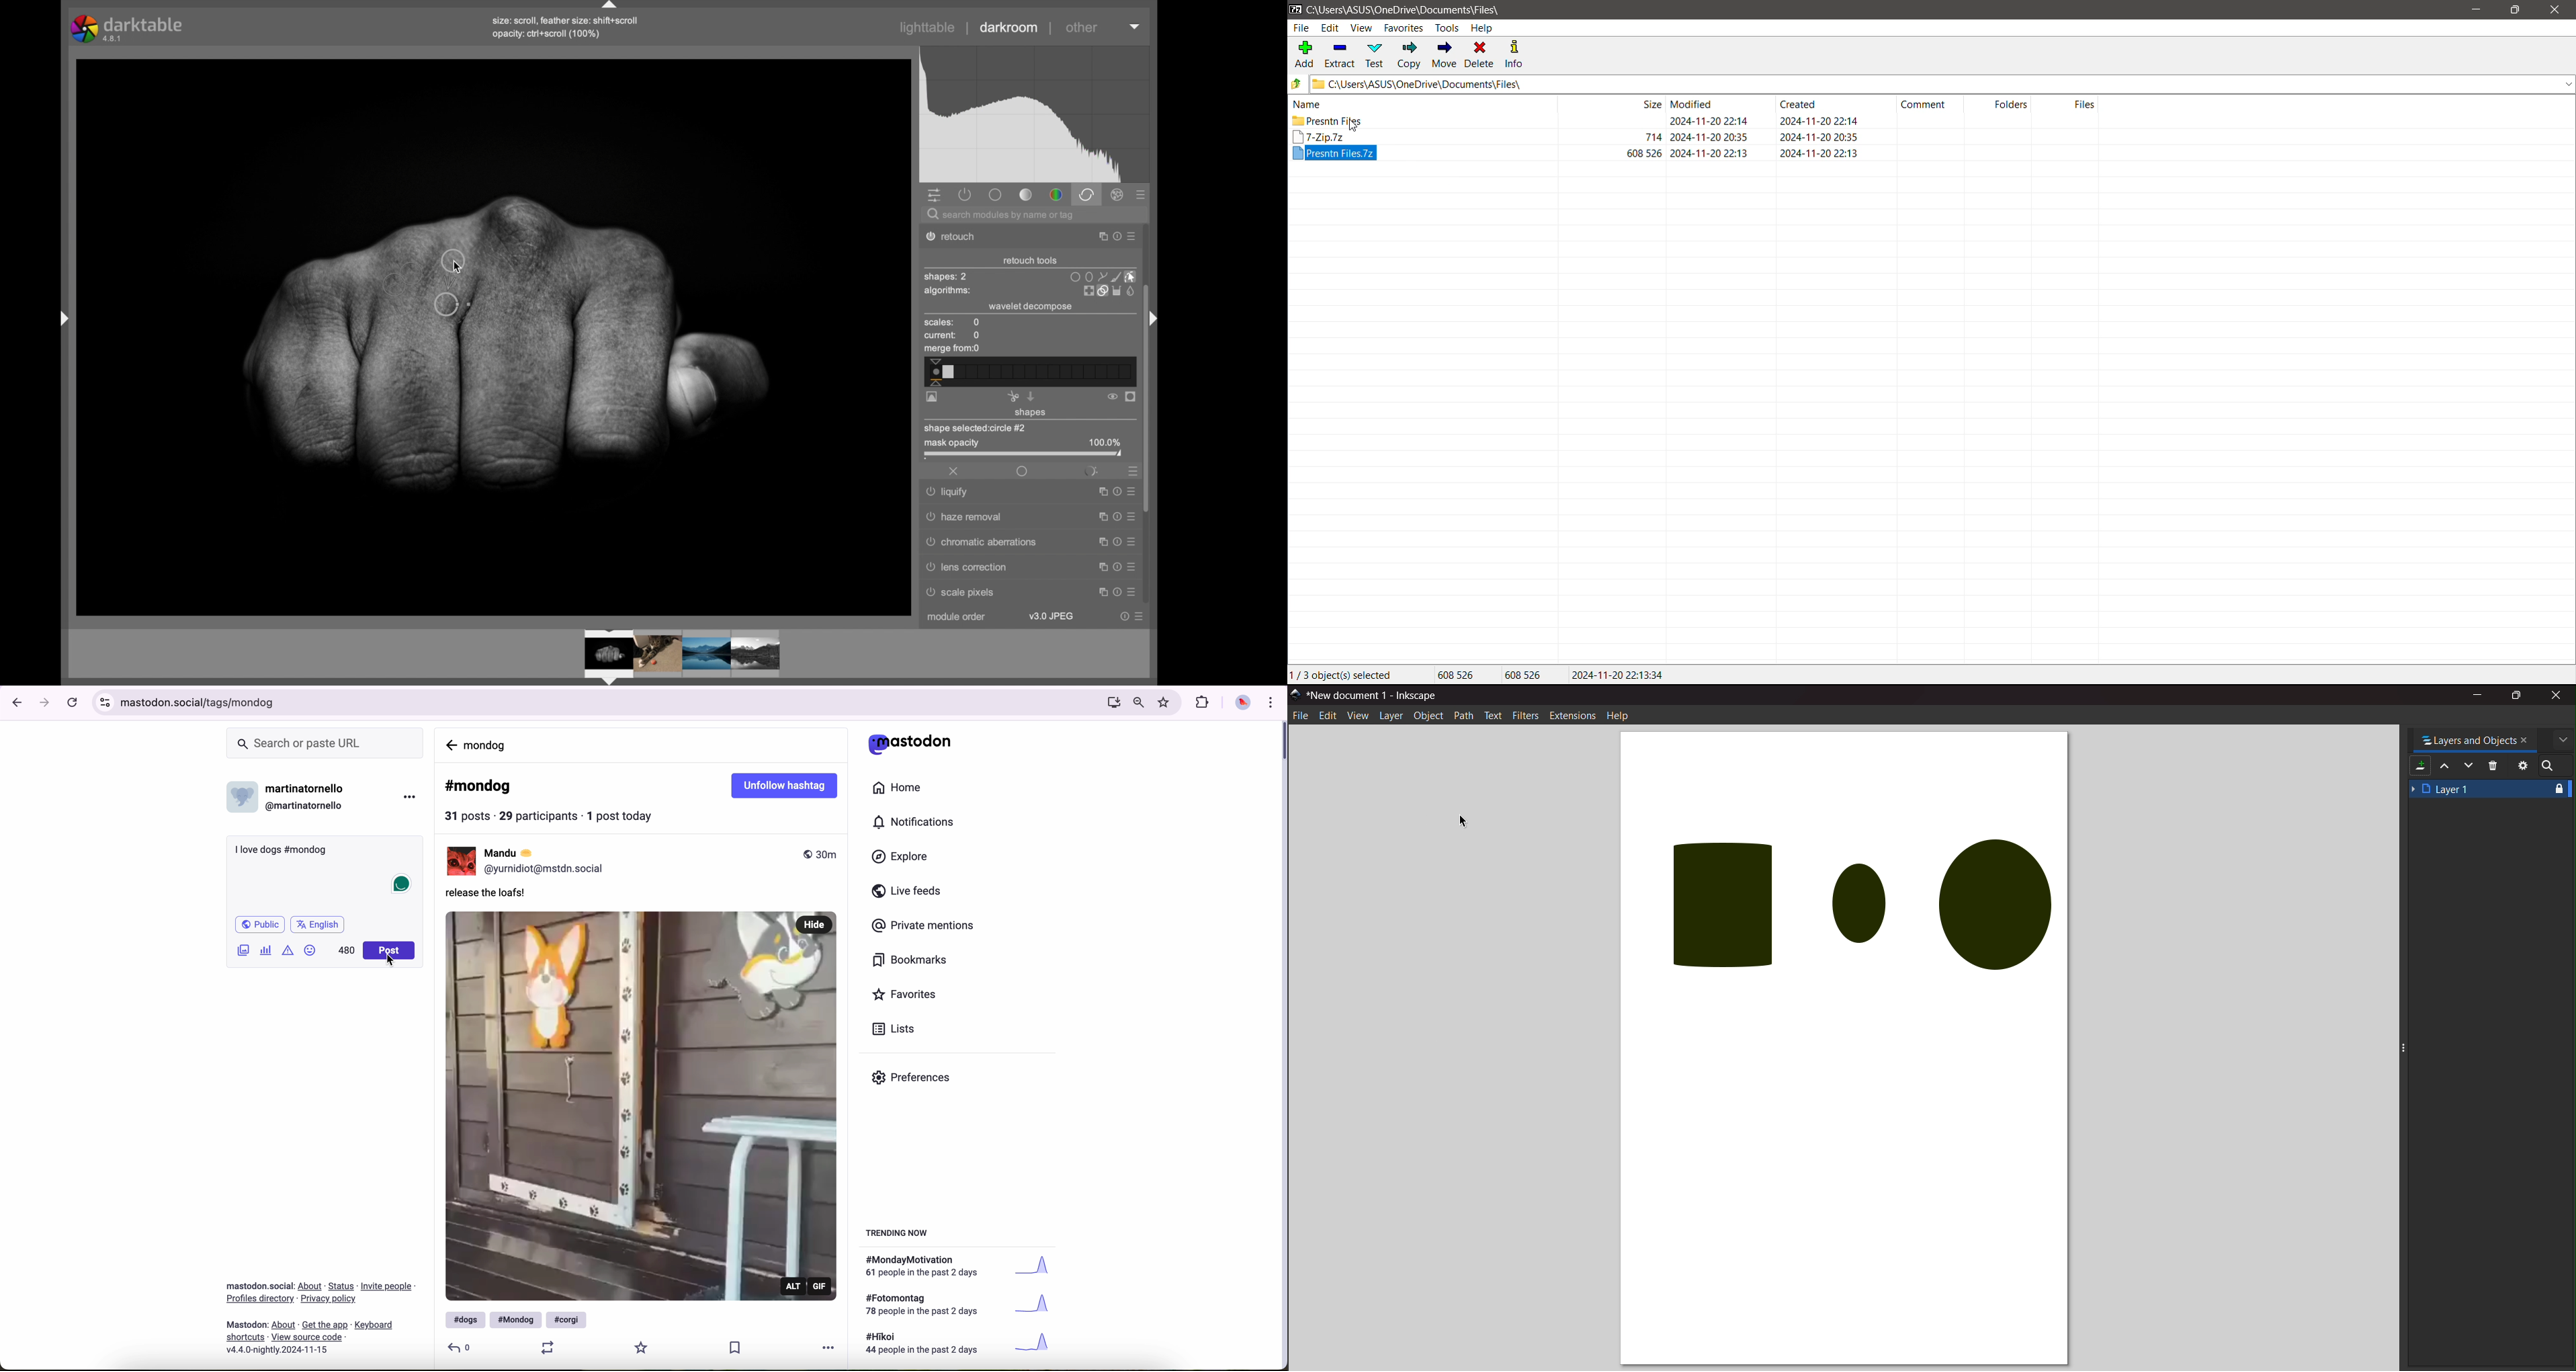  Describe the element at coordinates (1404, 28) in the screenshot. I see `Favorites` at that location.